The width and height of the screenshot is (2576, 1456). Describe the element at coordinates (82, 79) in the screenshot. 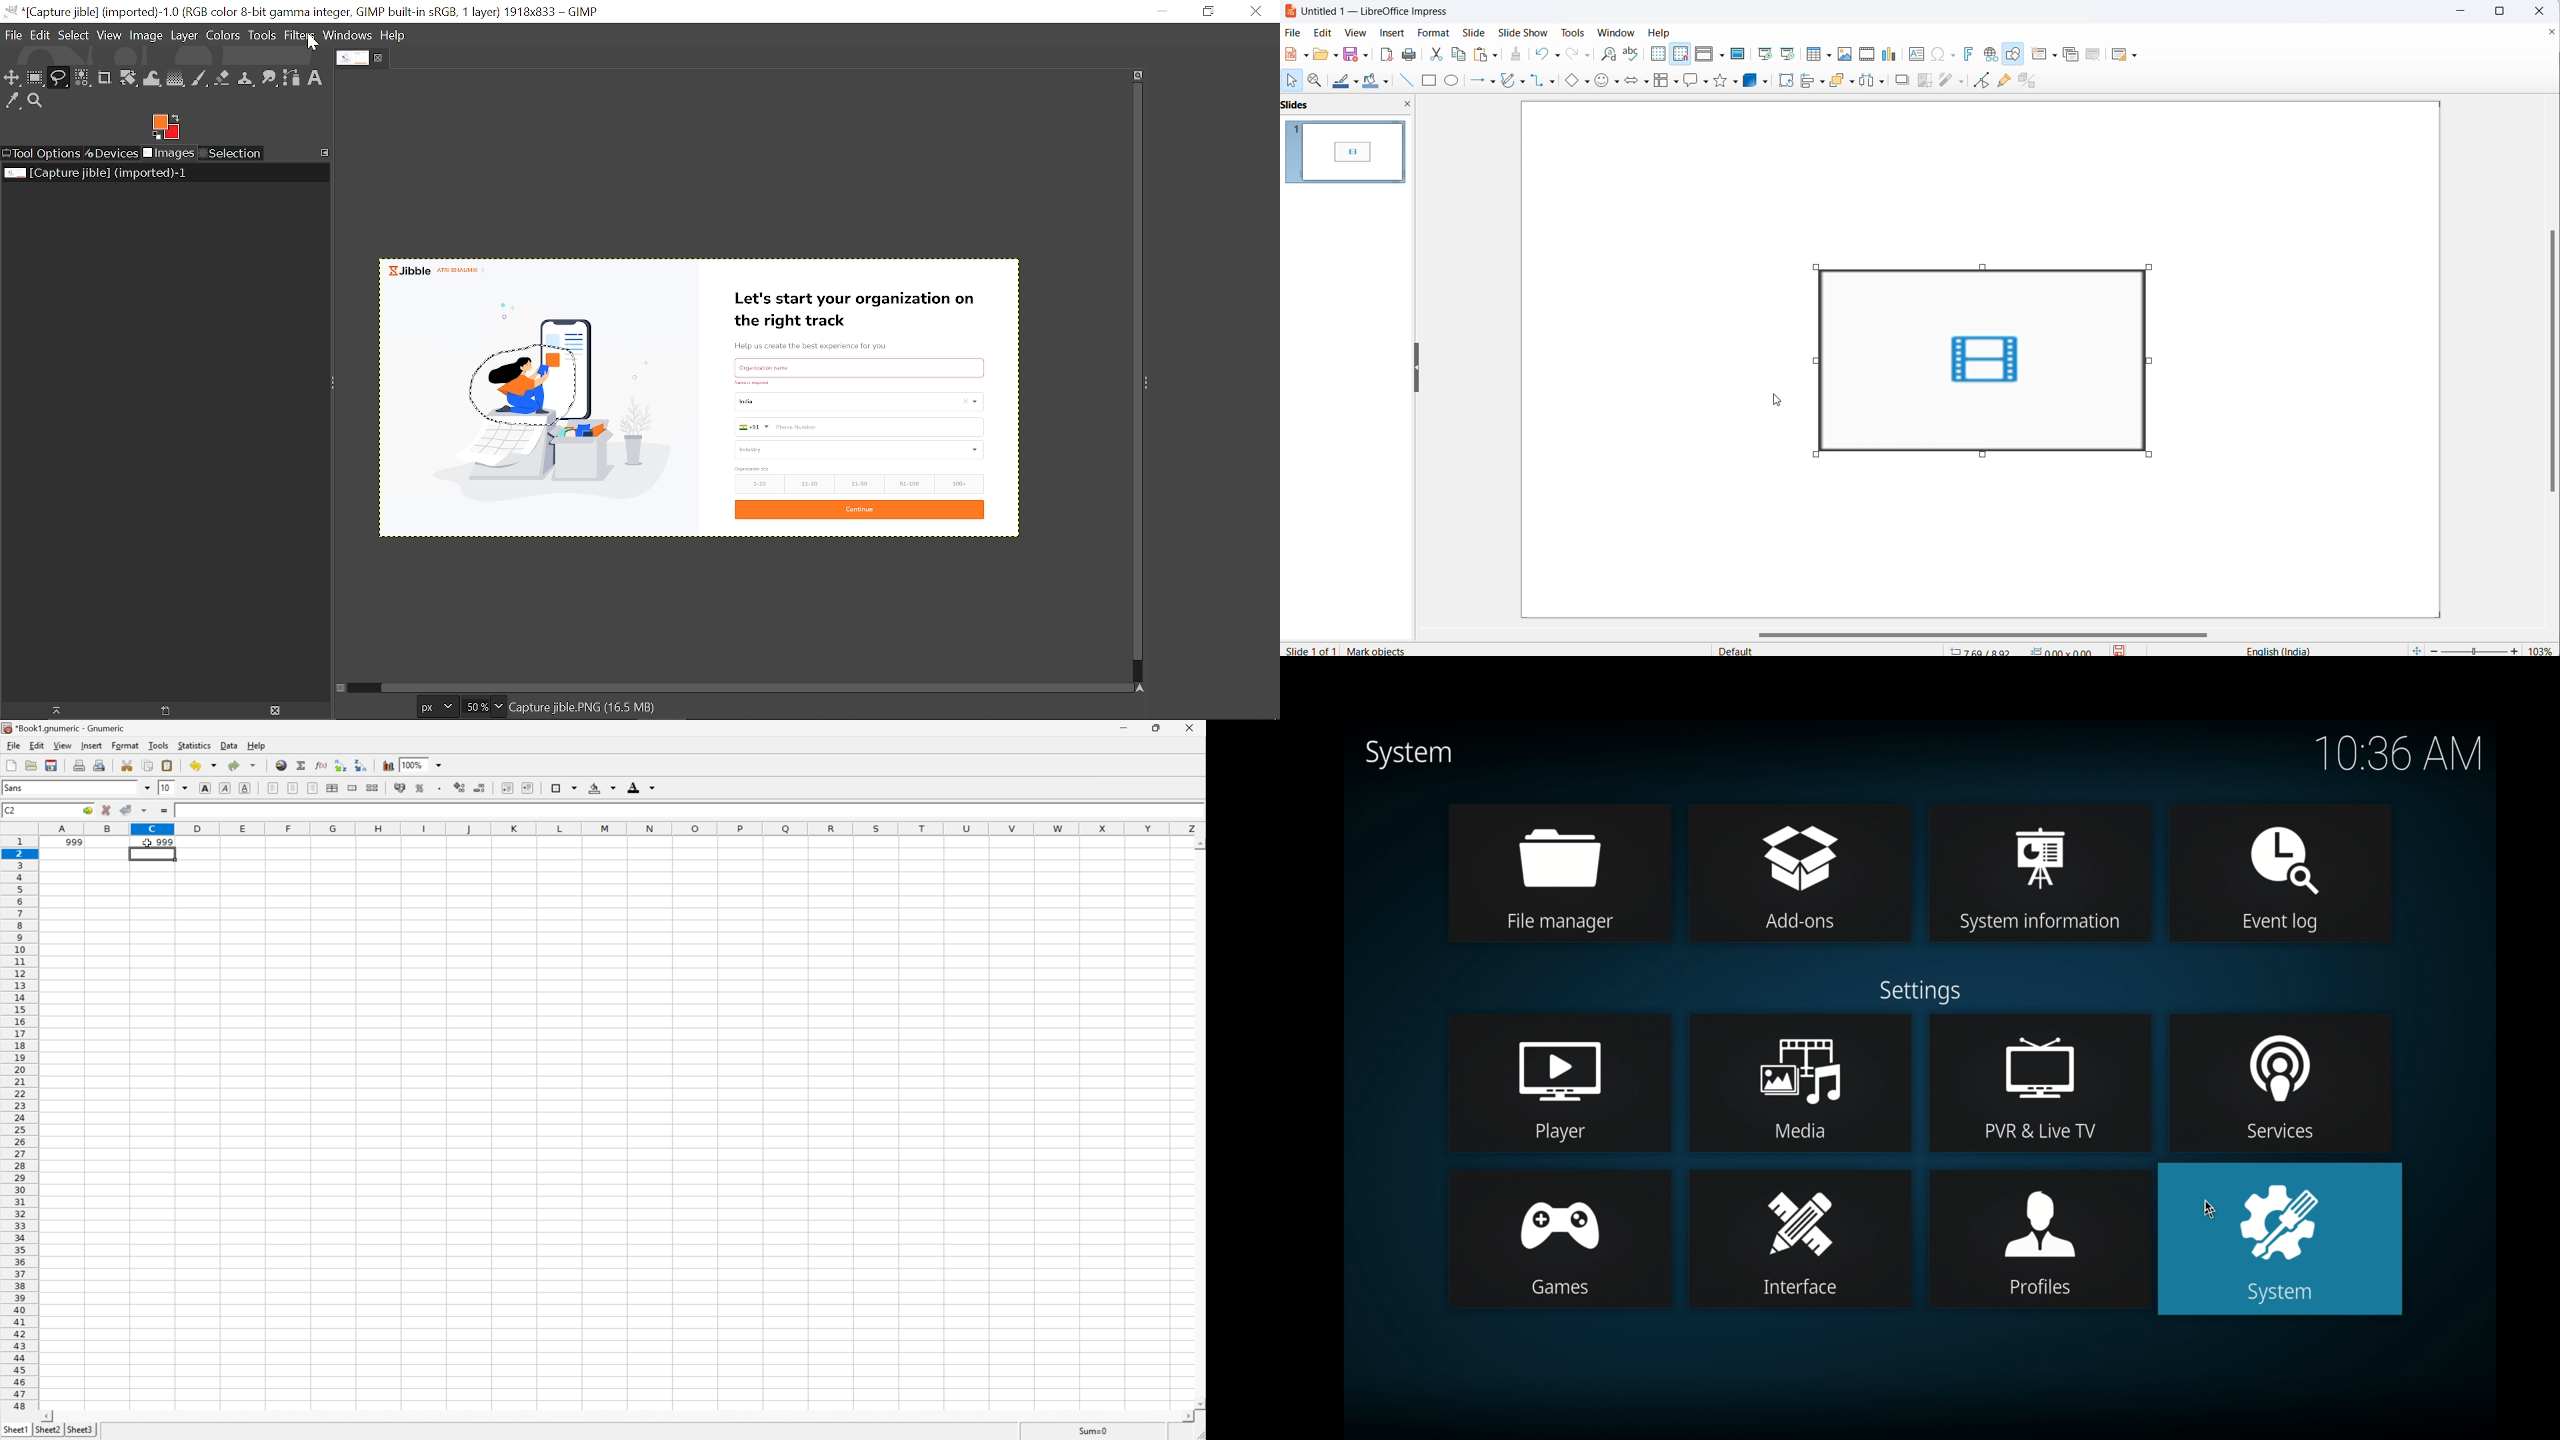

I see `Select by color` at that location.